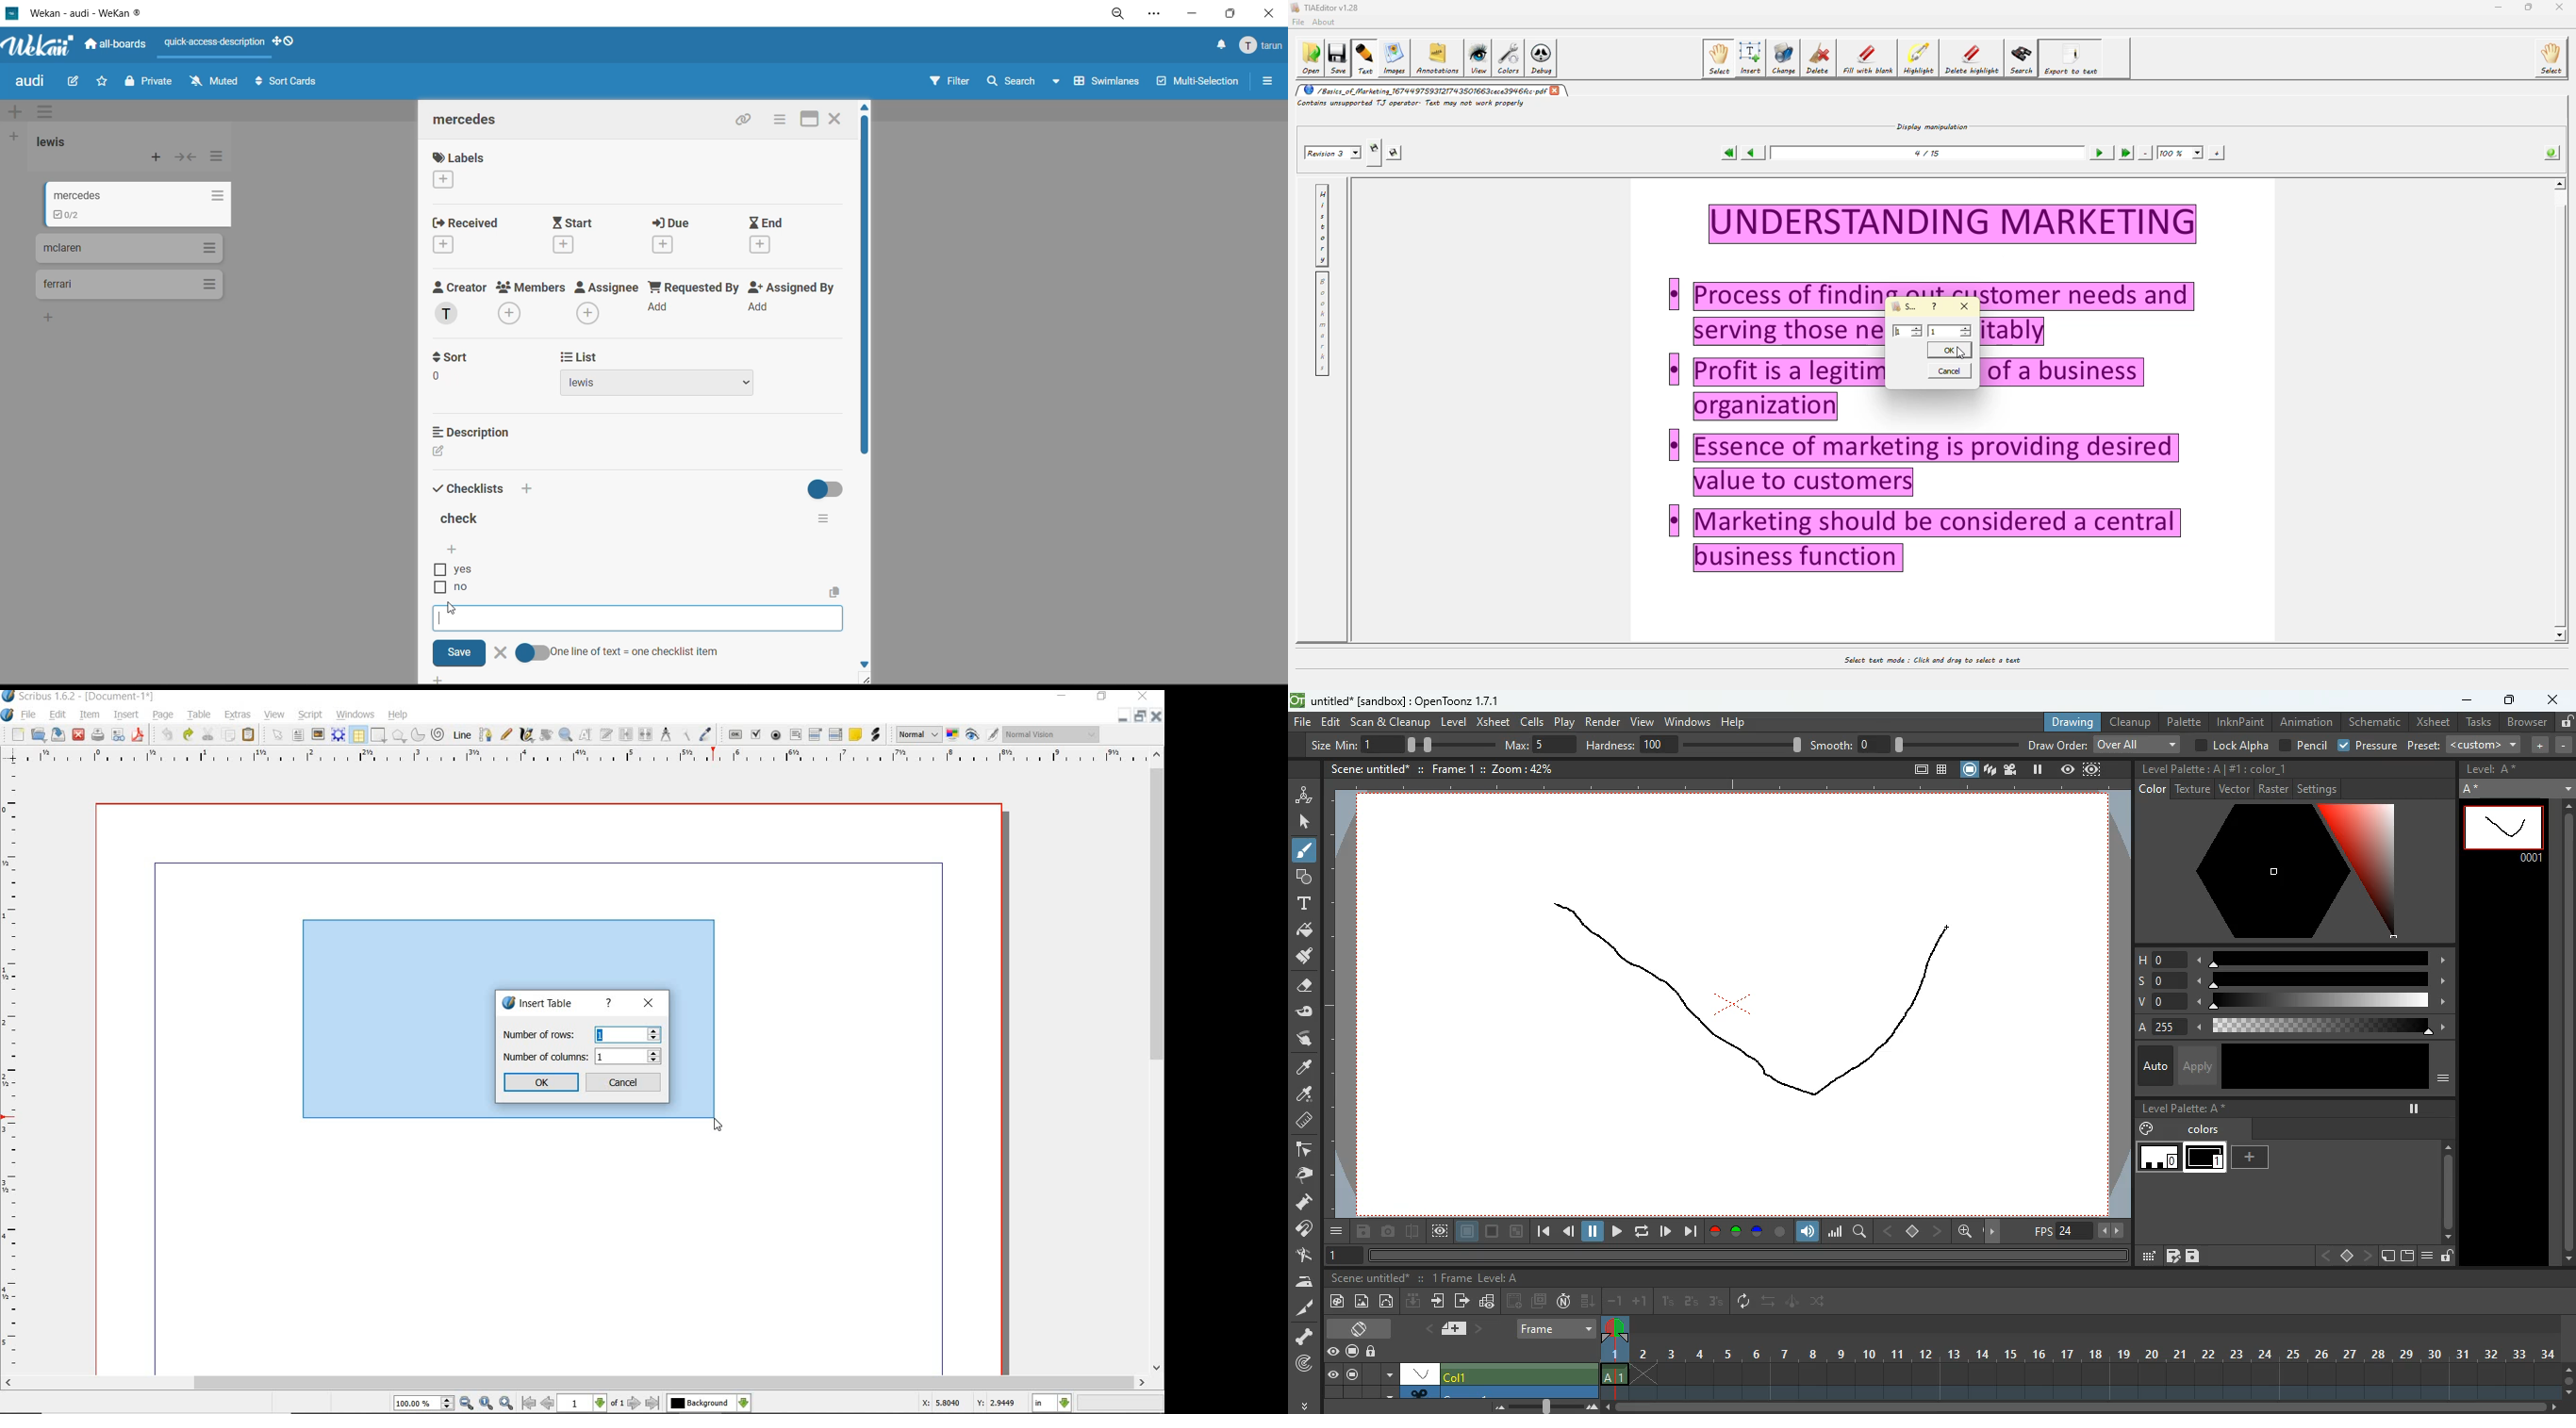 This screenshot has height=1428, width=2576. Describe the element at coordinates (2348, 1256) in the screenshot. I see `middle` at that location.